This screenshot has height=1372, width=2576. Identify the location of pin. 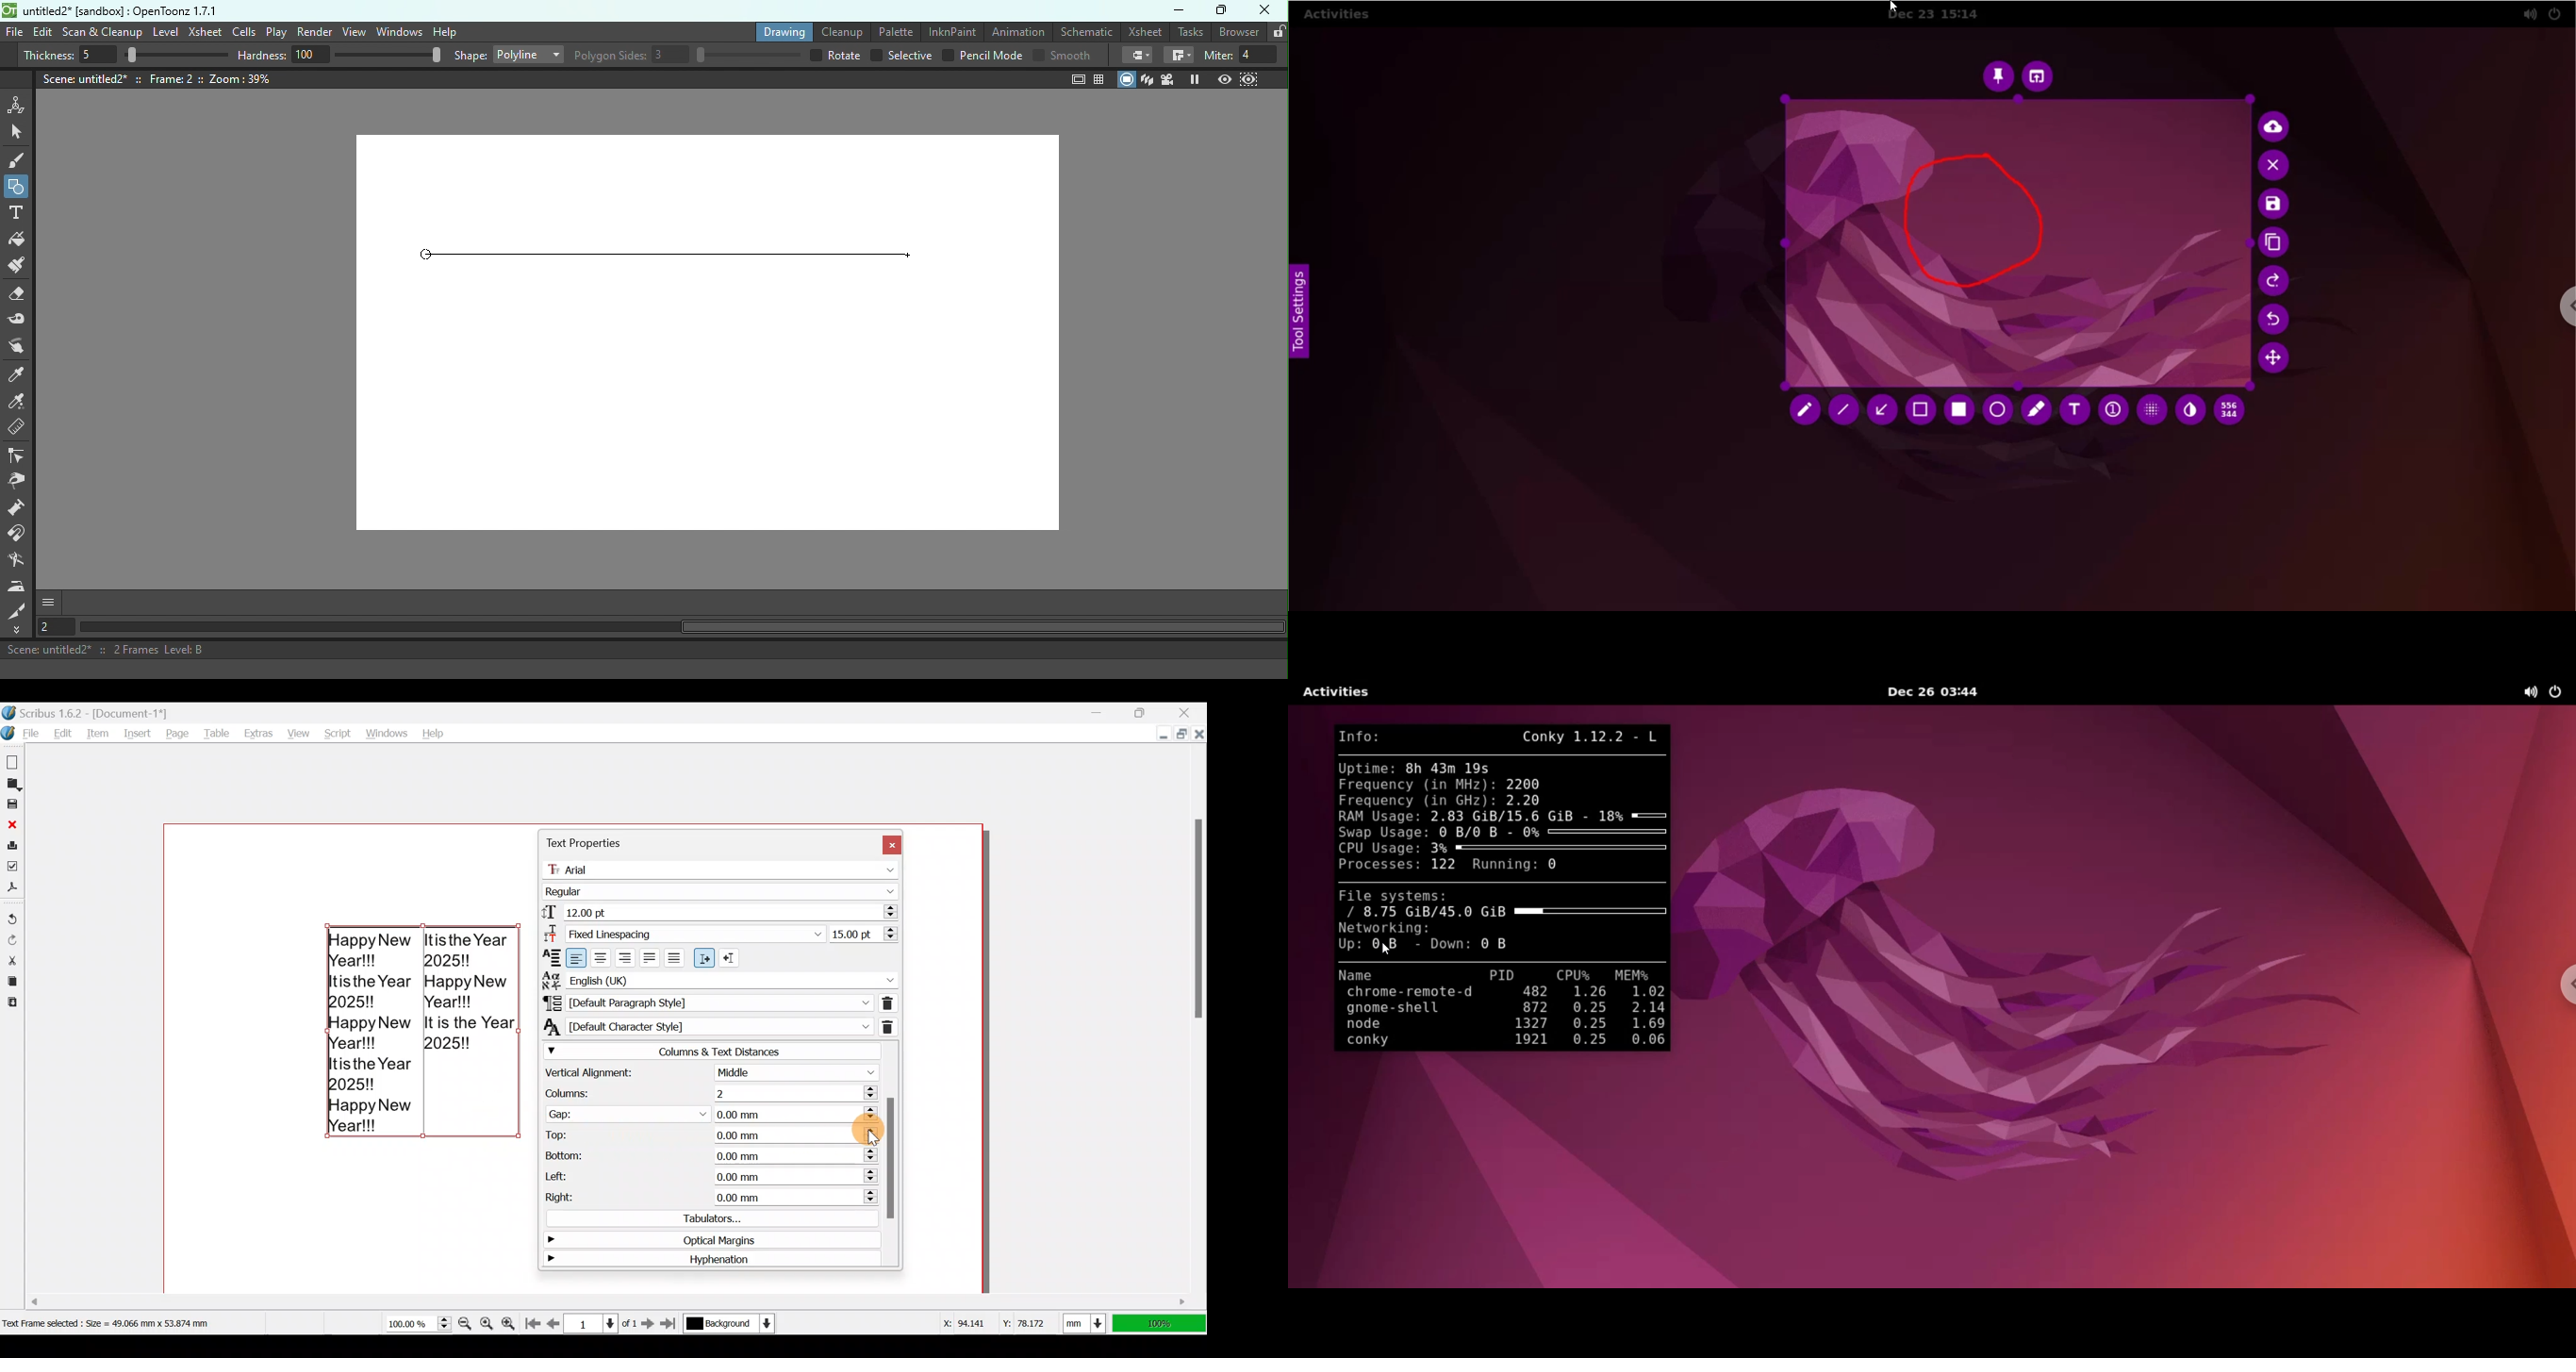
(1997, 76).